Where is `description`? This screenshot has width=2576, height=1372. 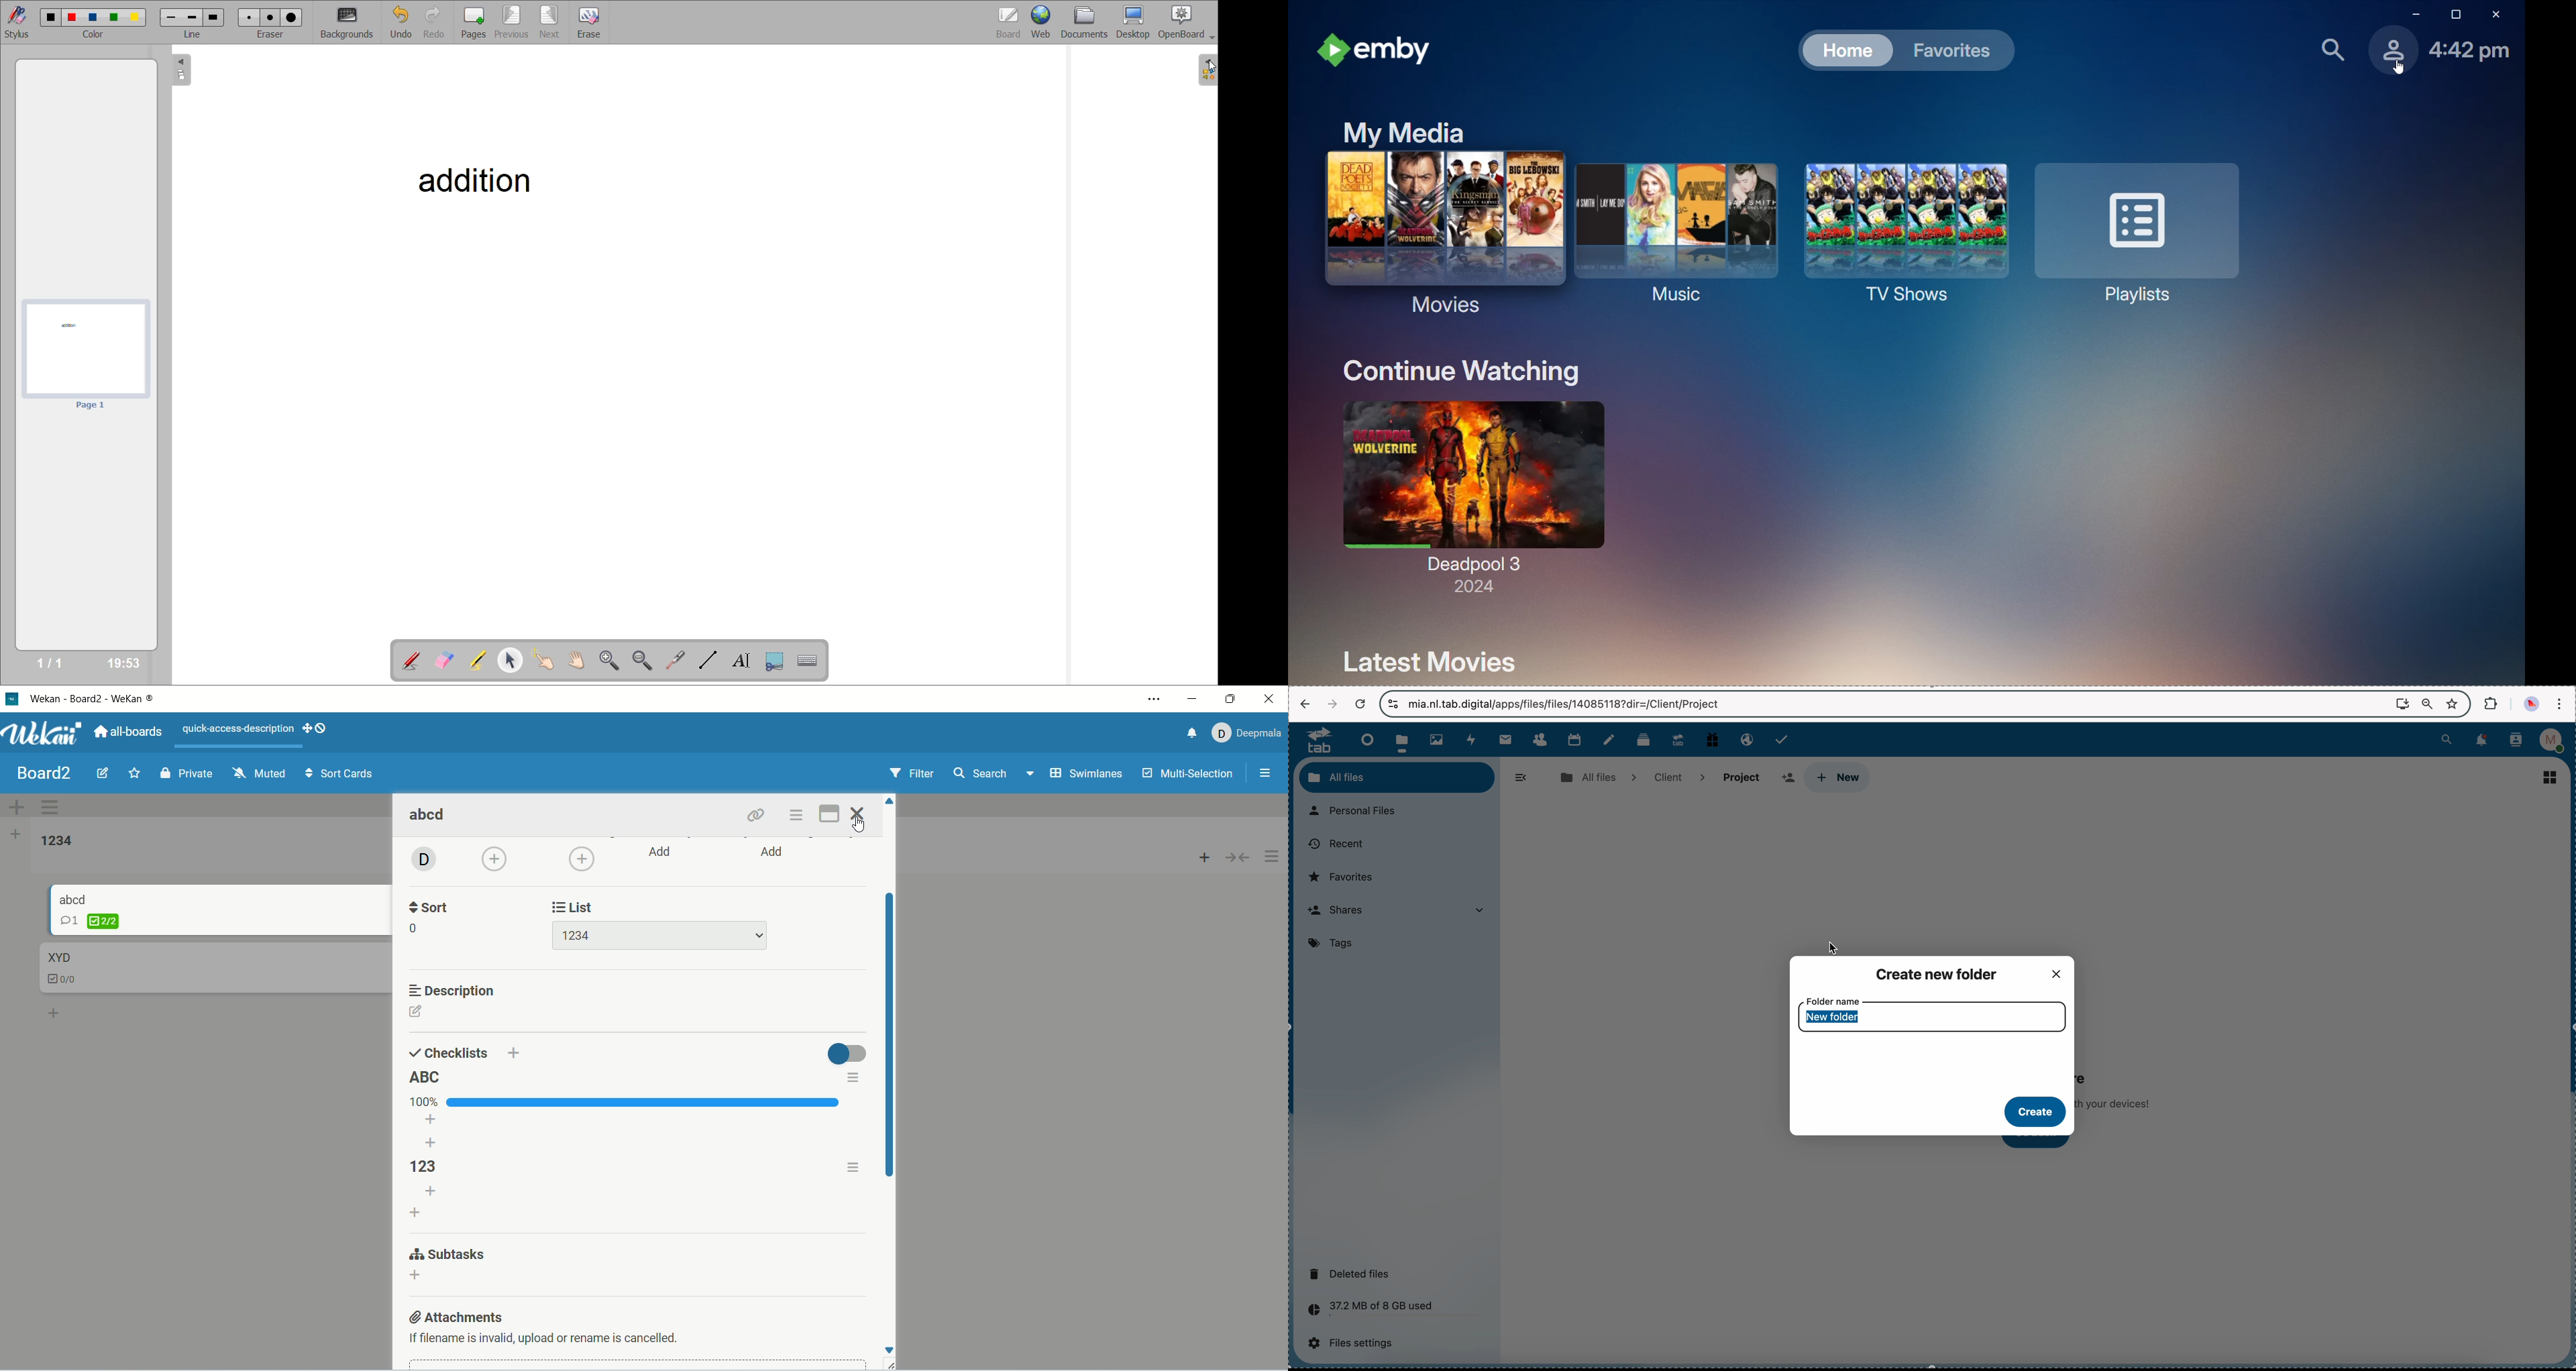 description is located at coordinates (454, 991).